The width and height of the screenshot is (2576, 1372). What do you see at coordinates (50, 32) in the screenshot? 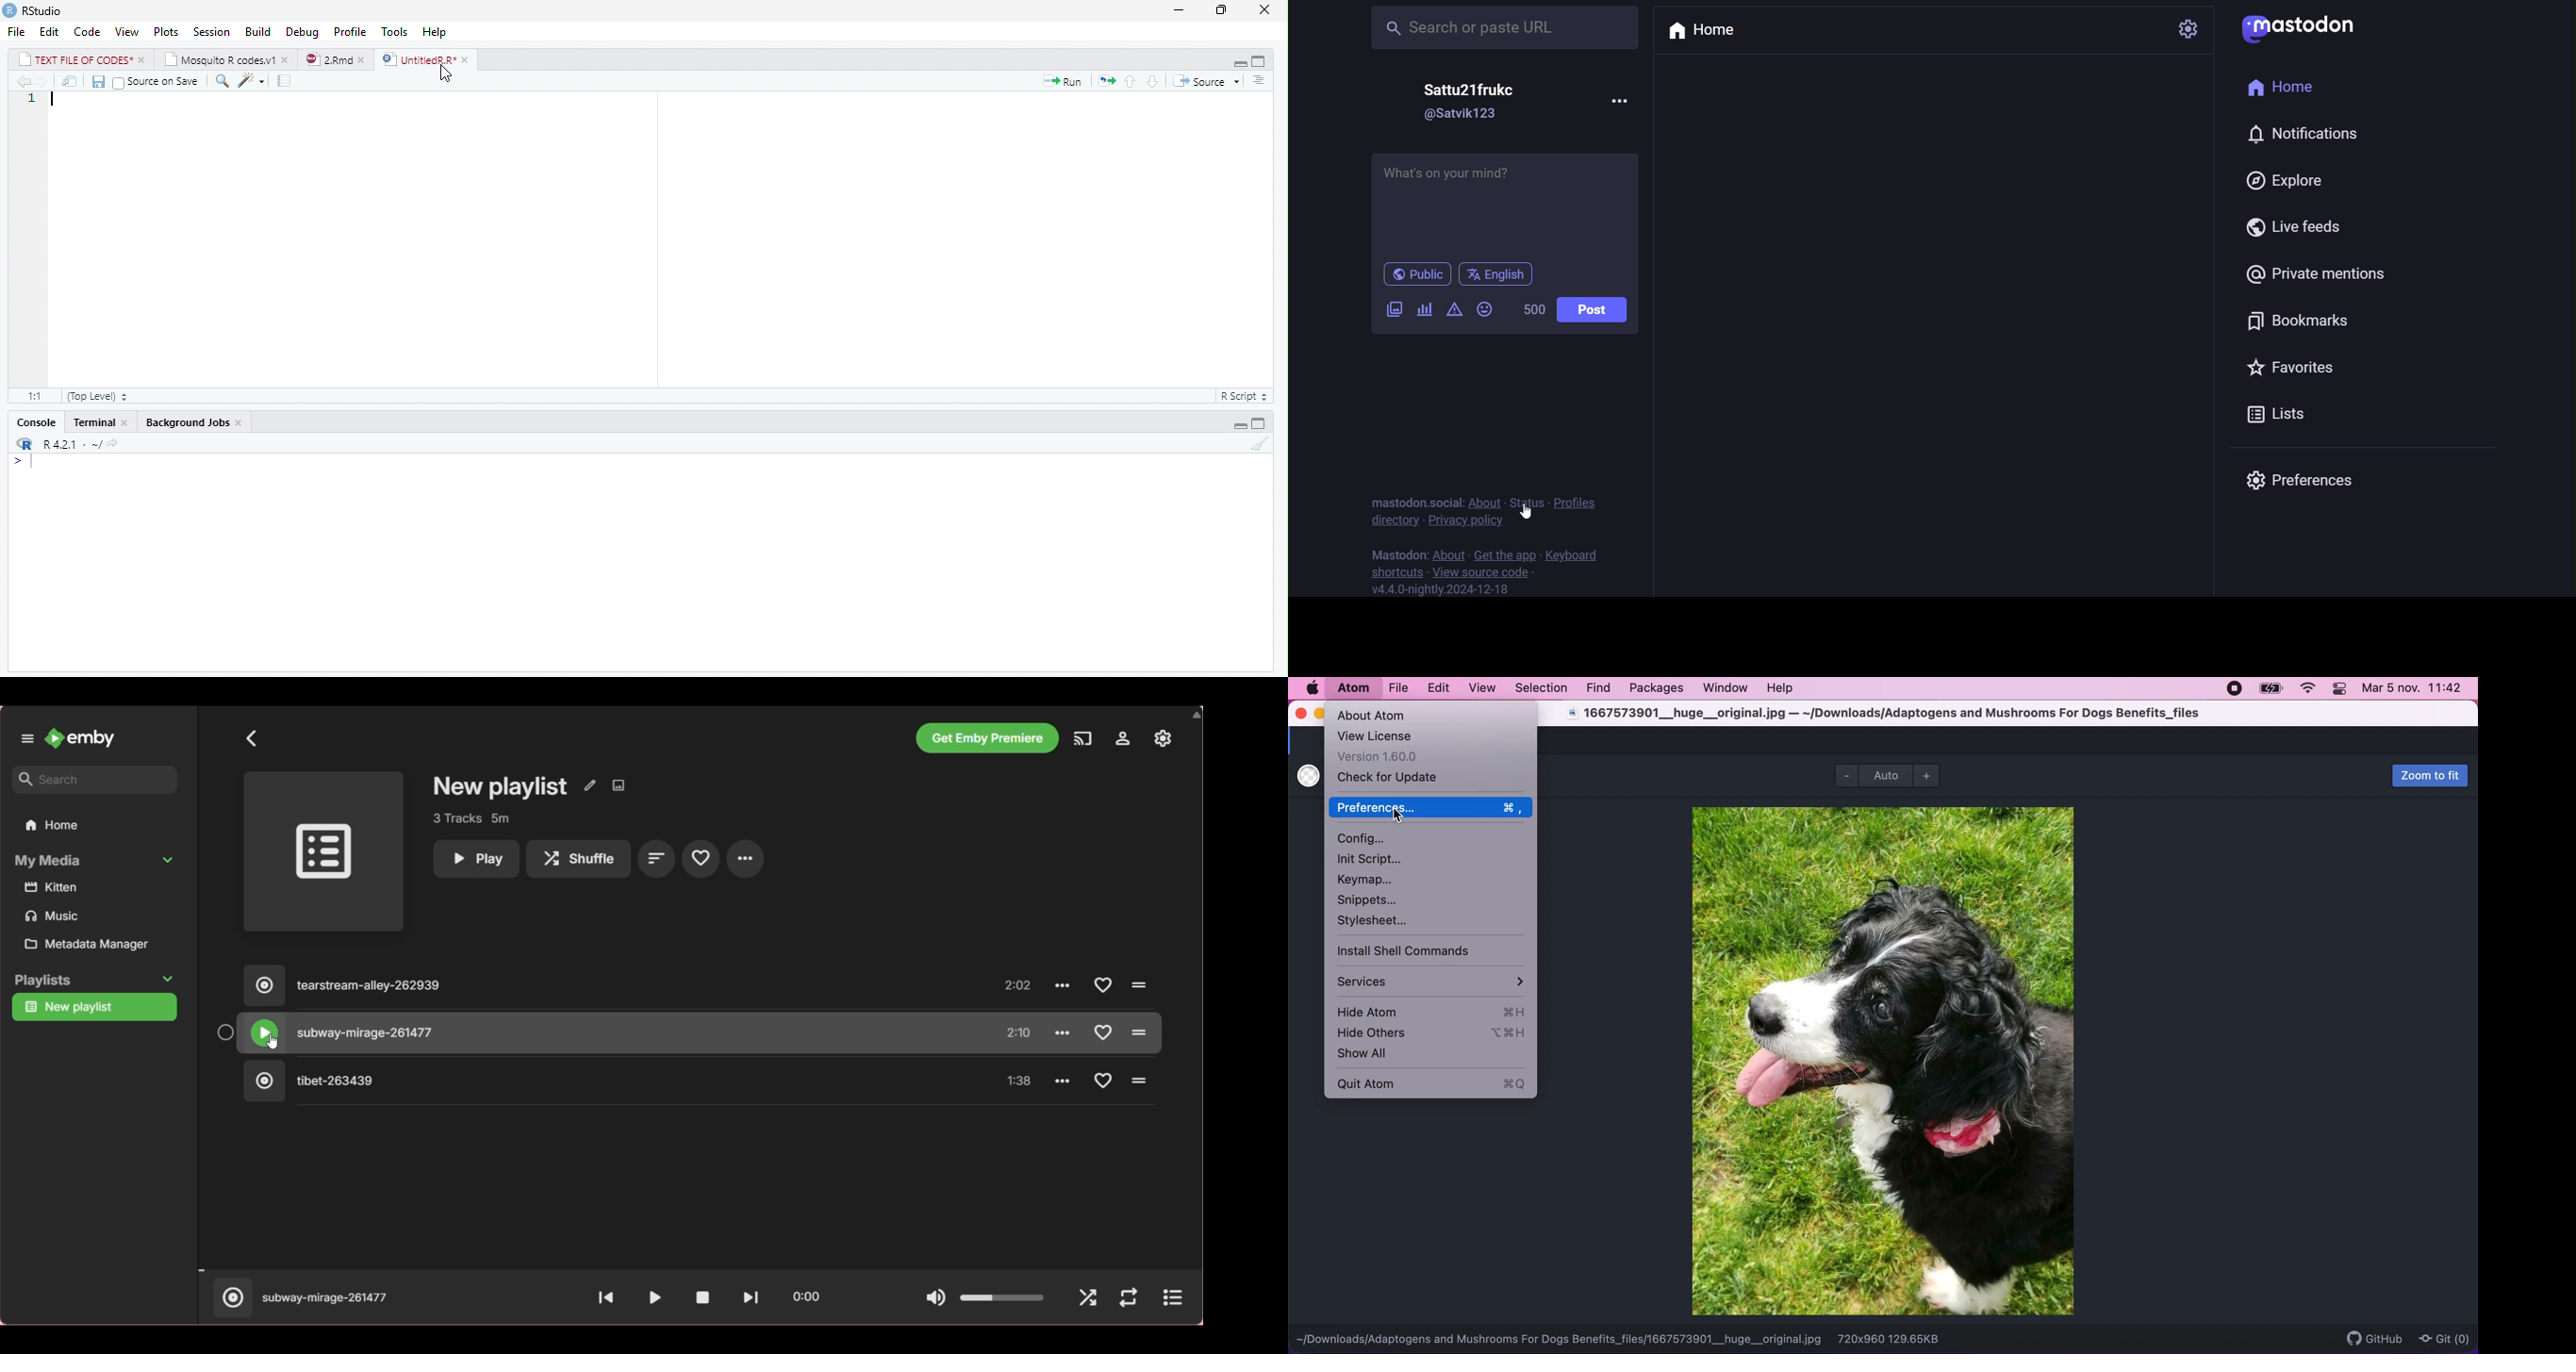
I see `edit` at bounding box center [50, 32].